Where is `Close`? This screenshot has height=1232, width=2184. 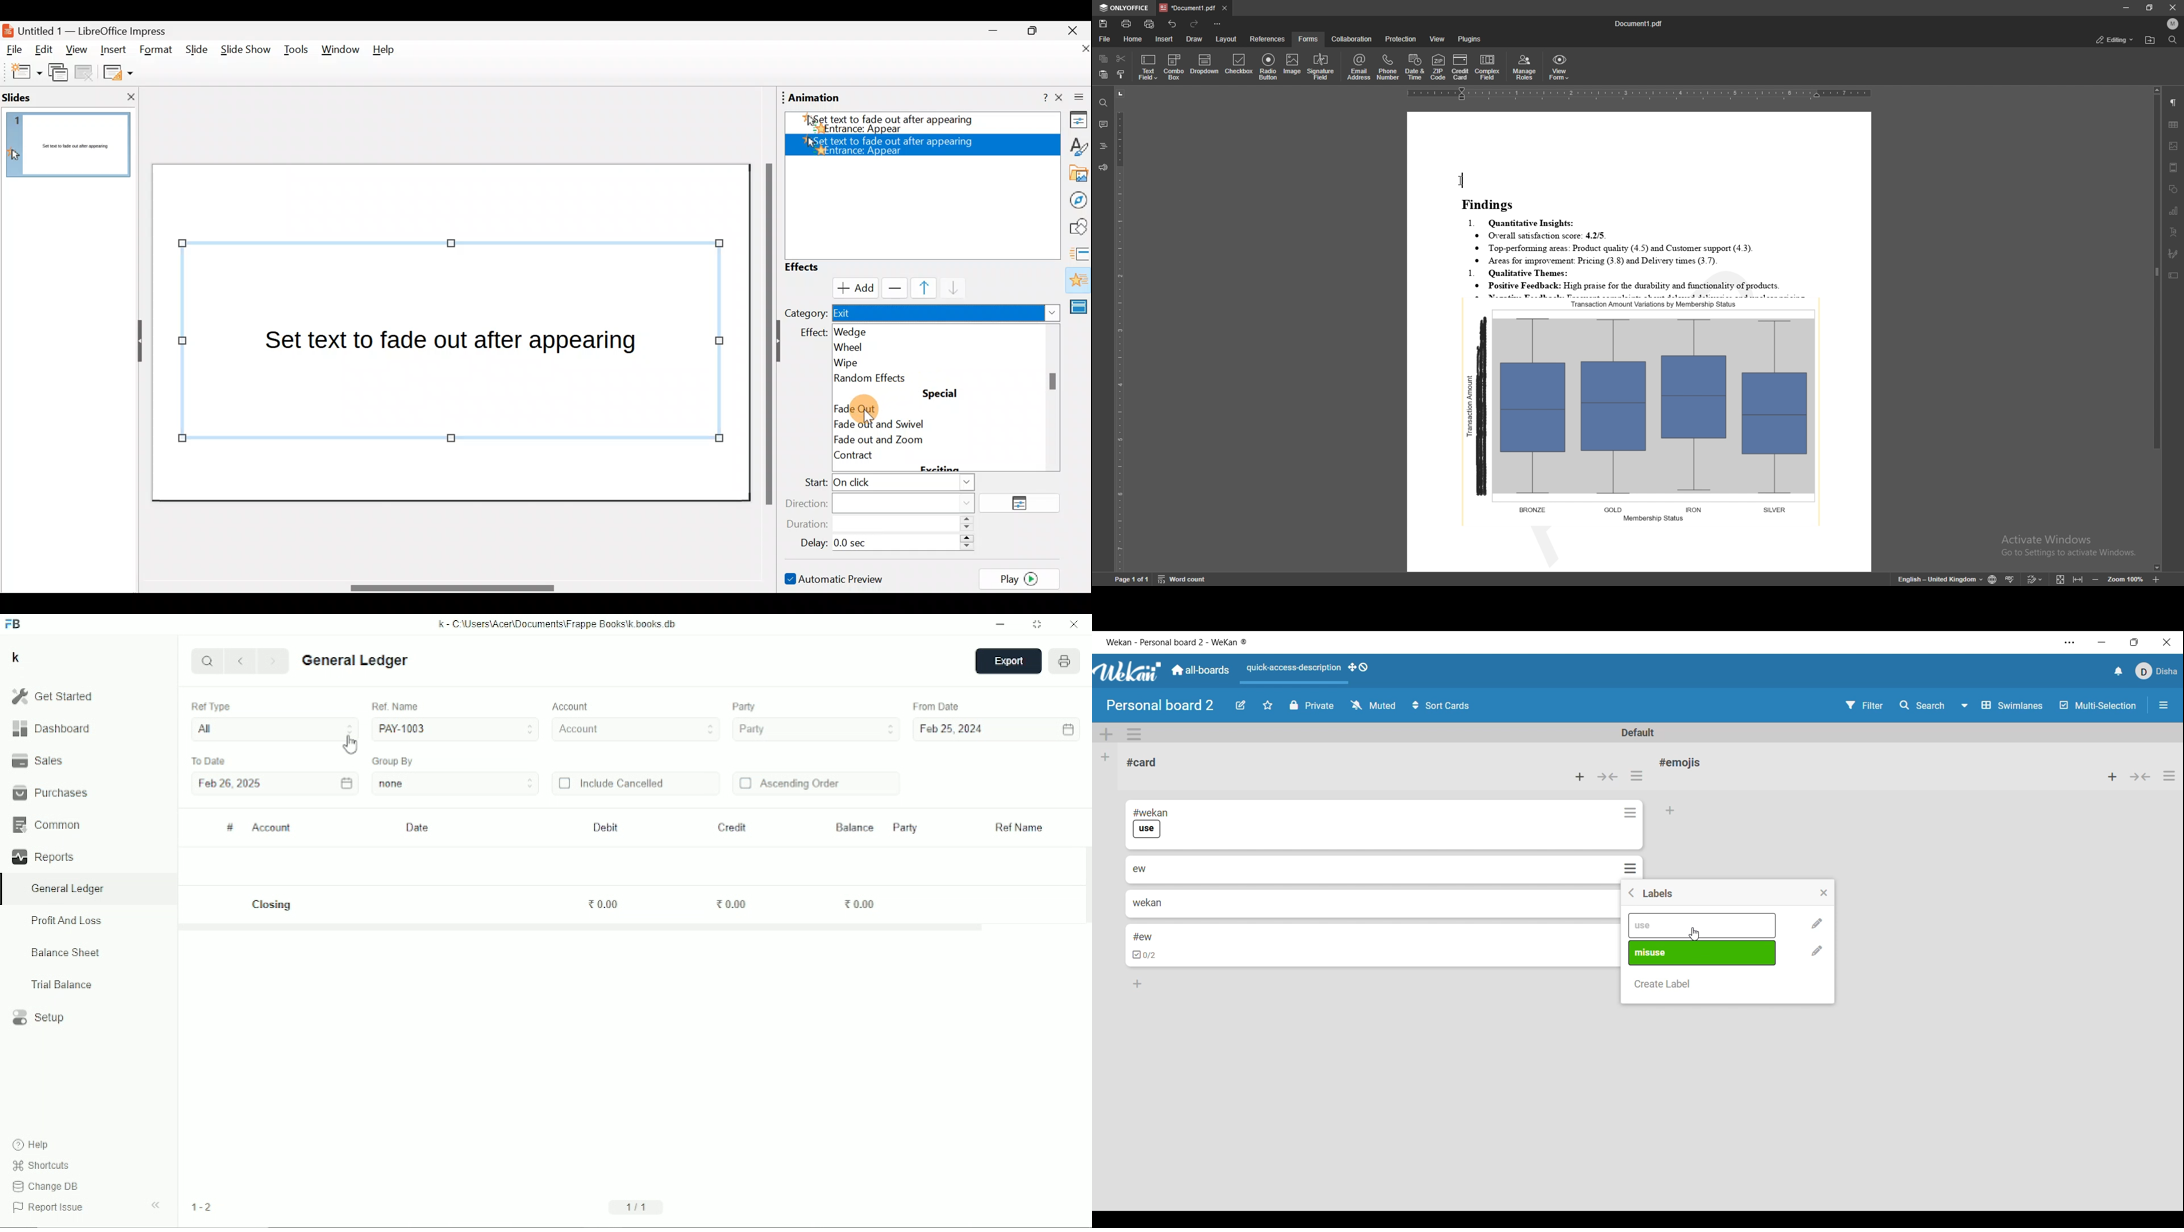 Close is located at coordinates (1074, 625).